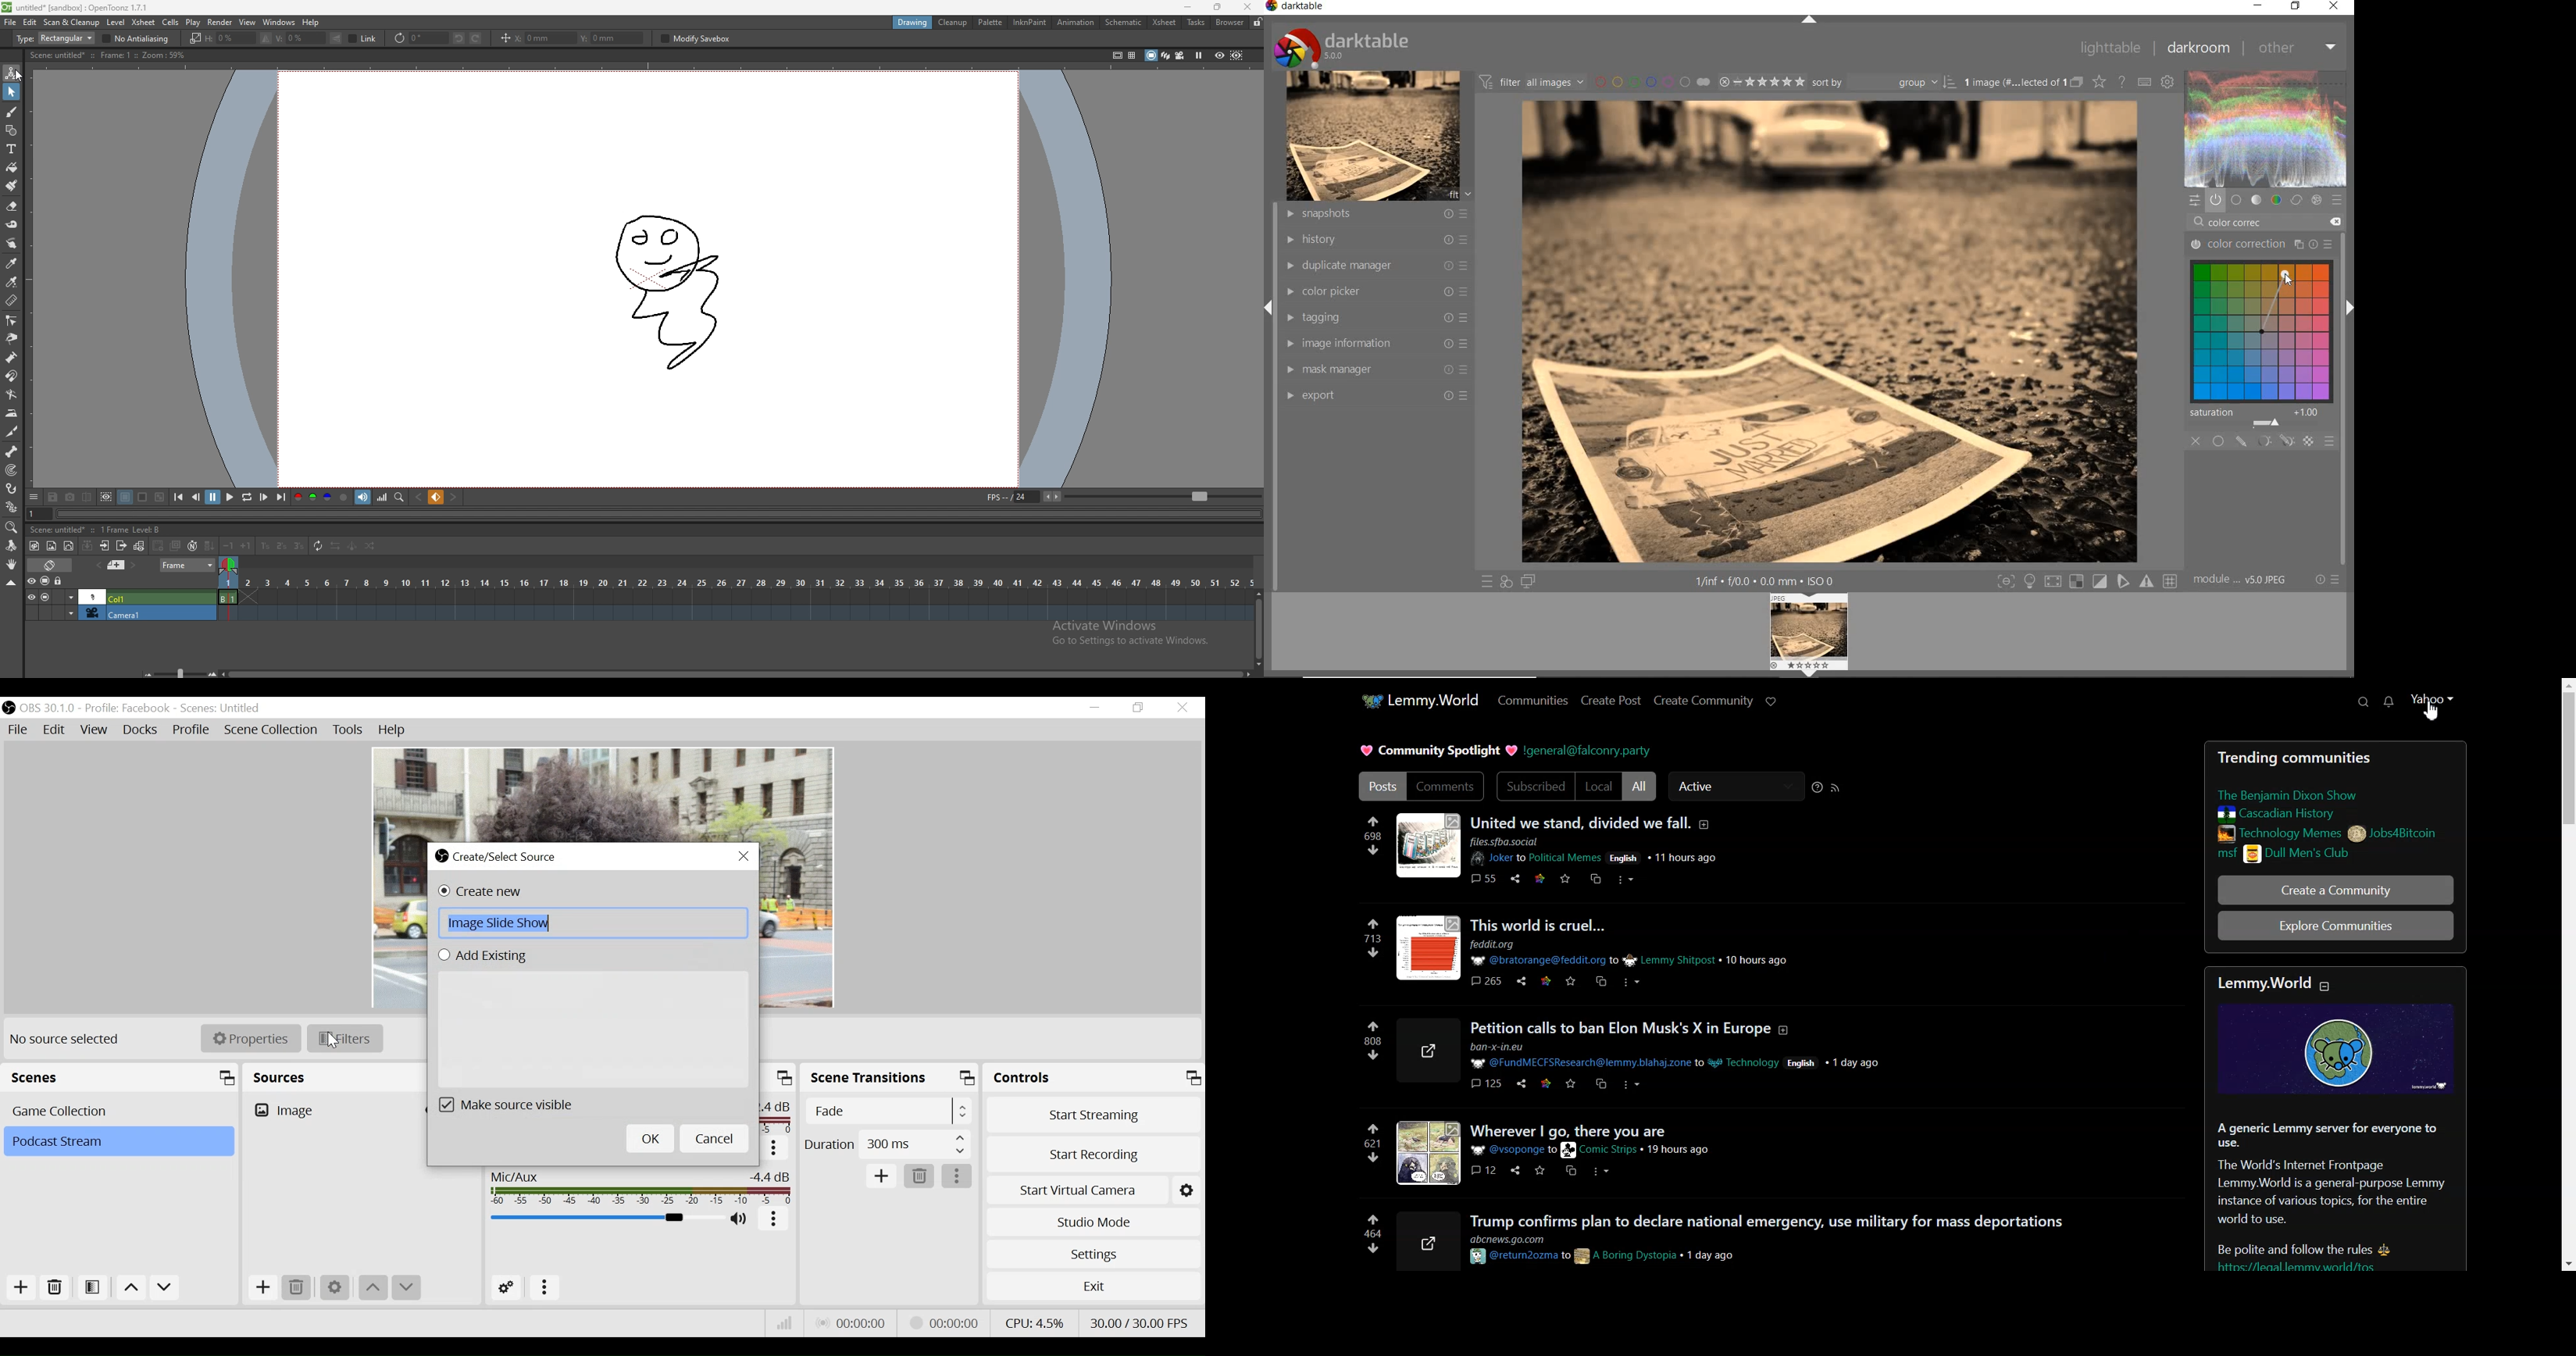 Image resolution: width=2576 pixels, height=1372 pixels. I want to click on cursor position, so click(2286, 275).